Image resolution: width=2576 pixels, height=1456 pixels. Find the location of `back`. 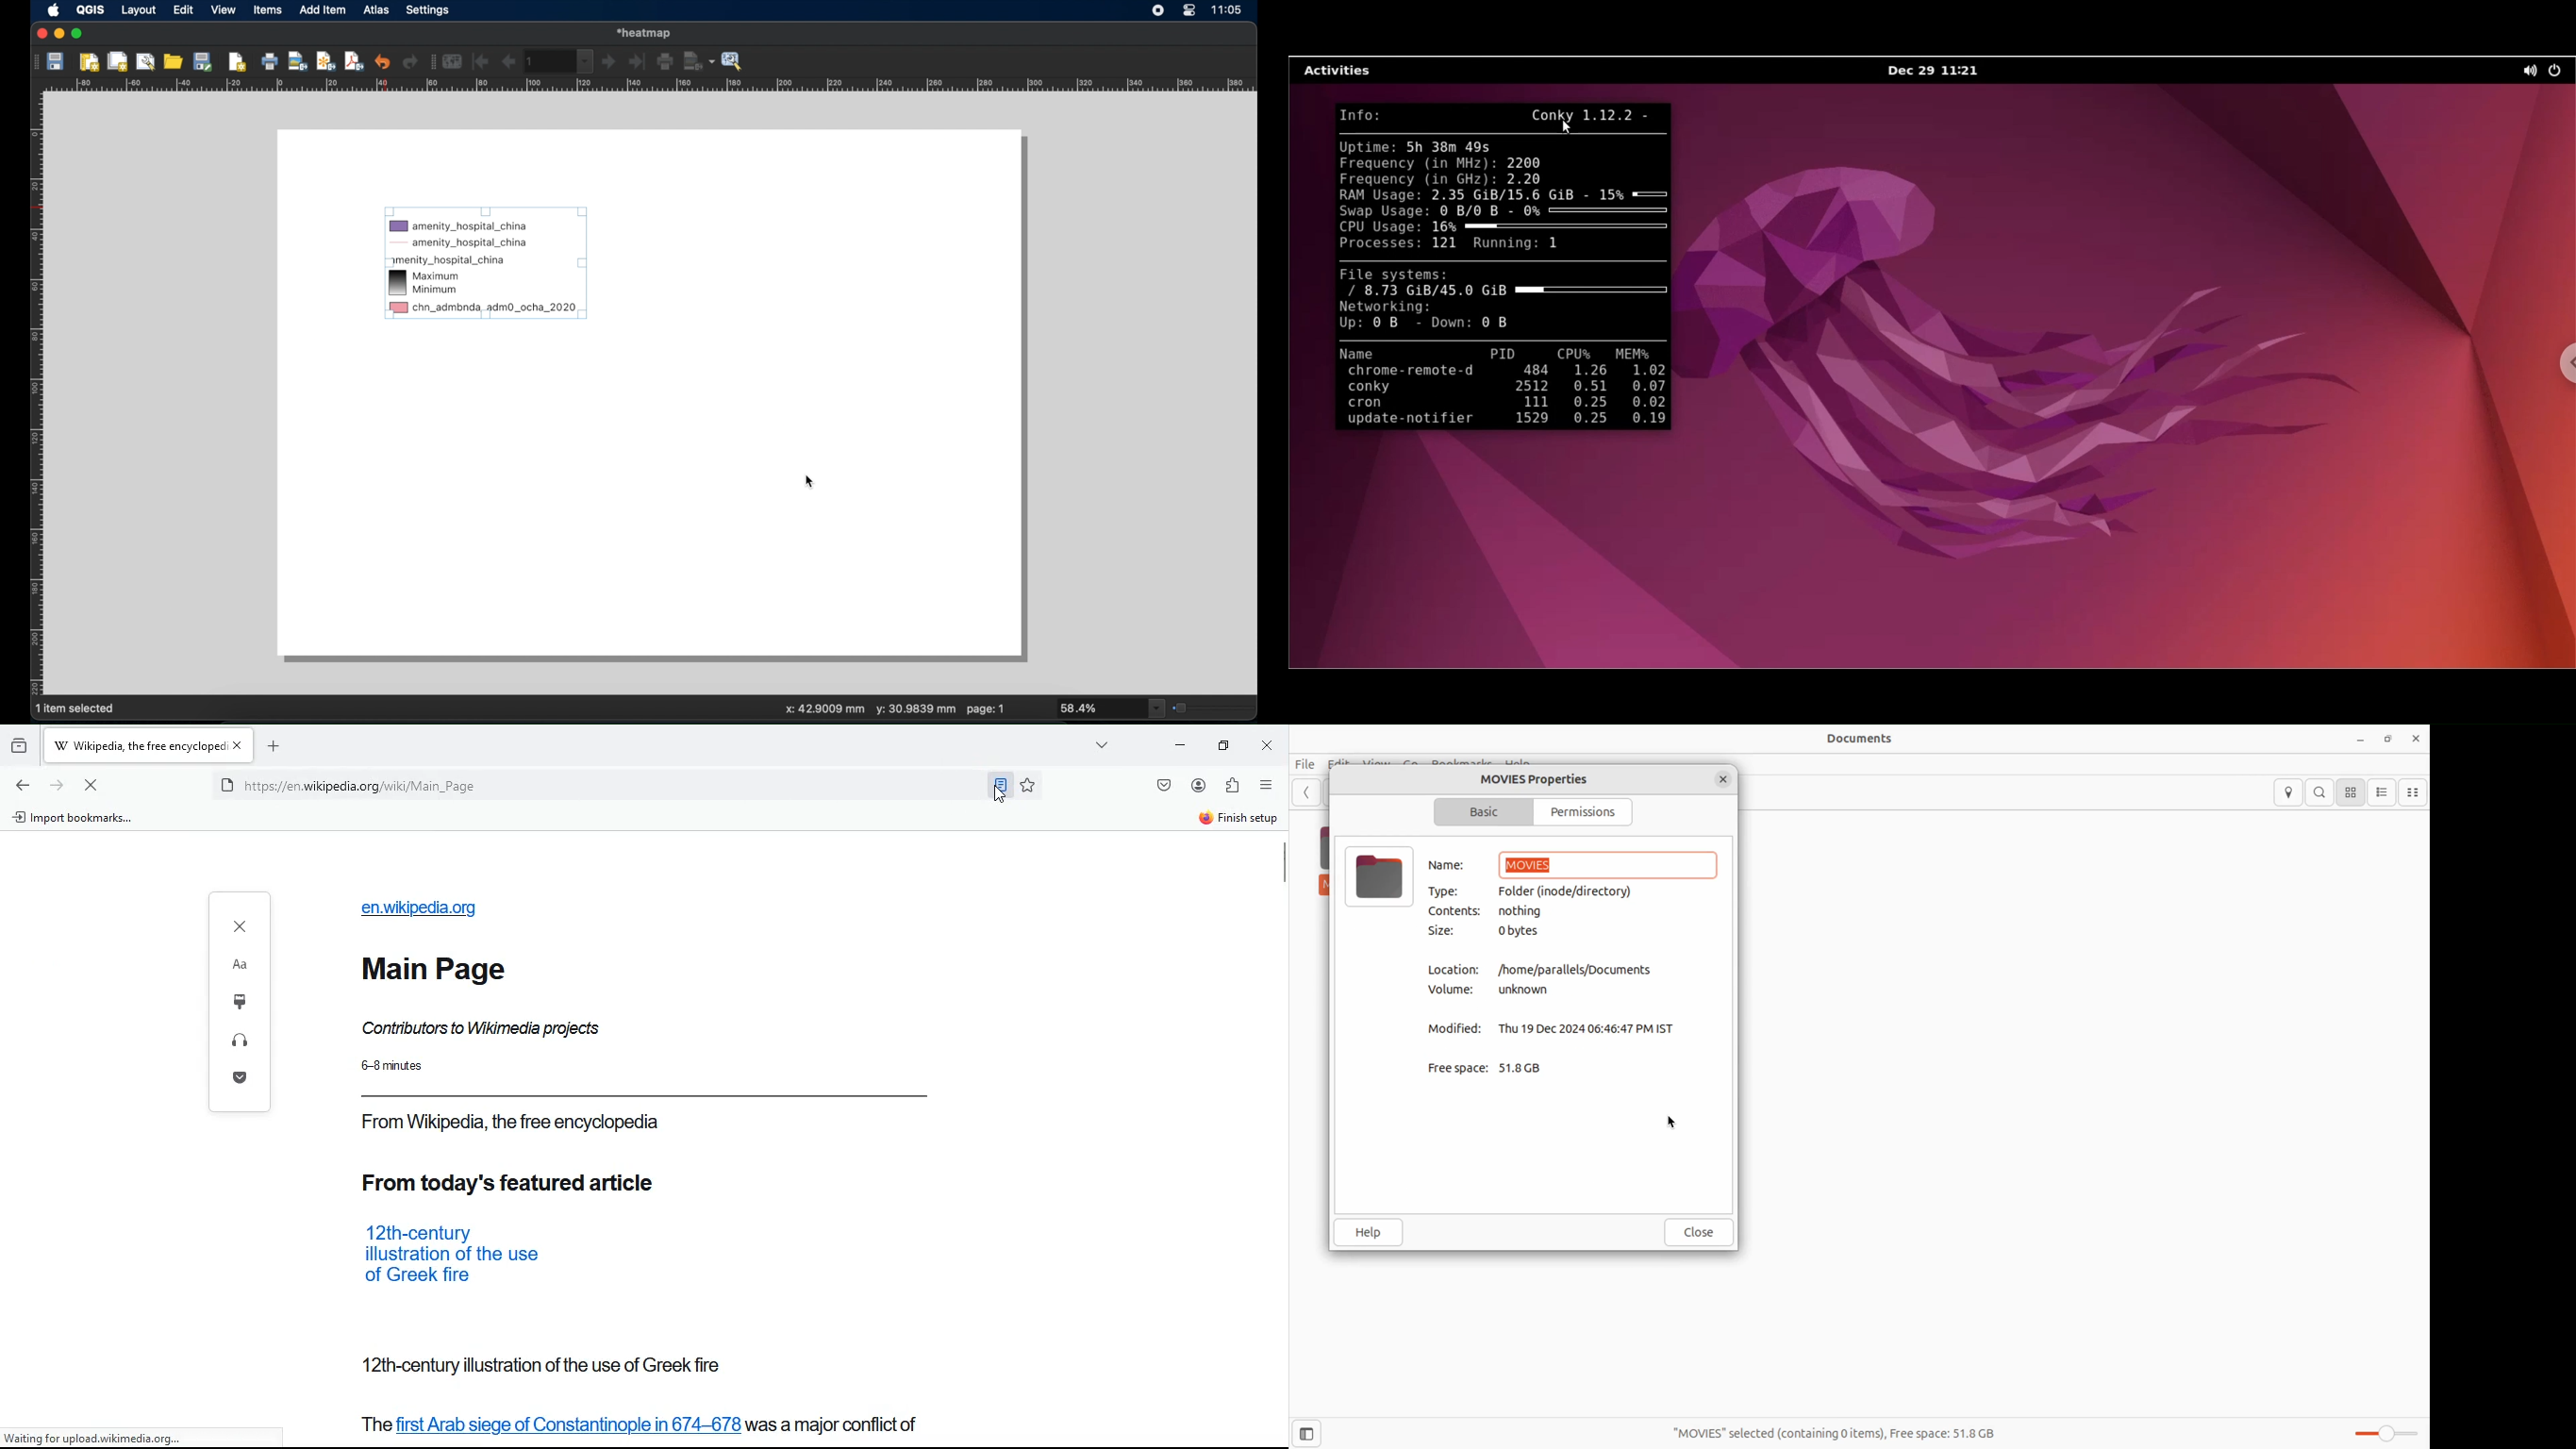

back is located at coordinates (1305, 792).